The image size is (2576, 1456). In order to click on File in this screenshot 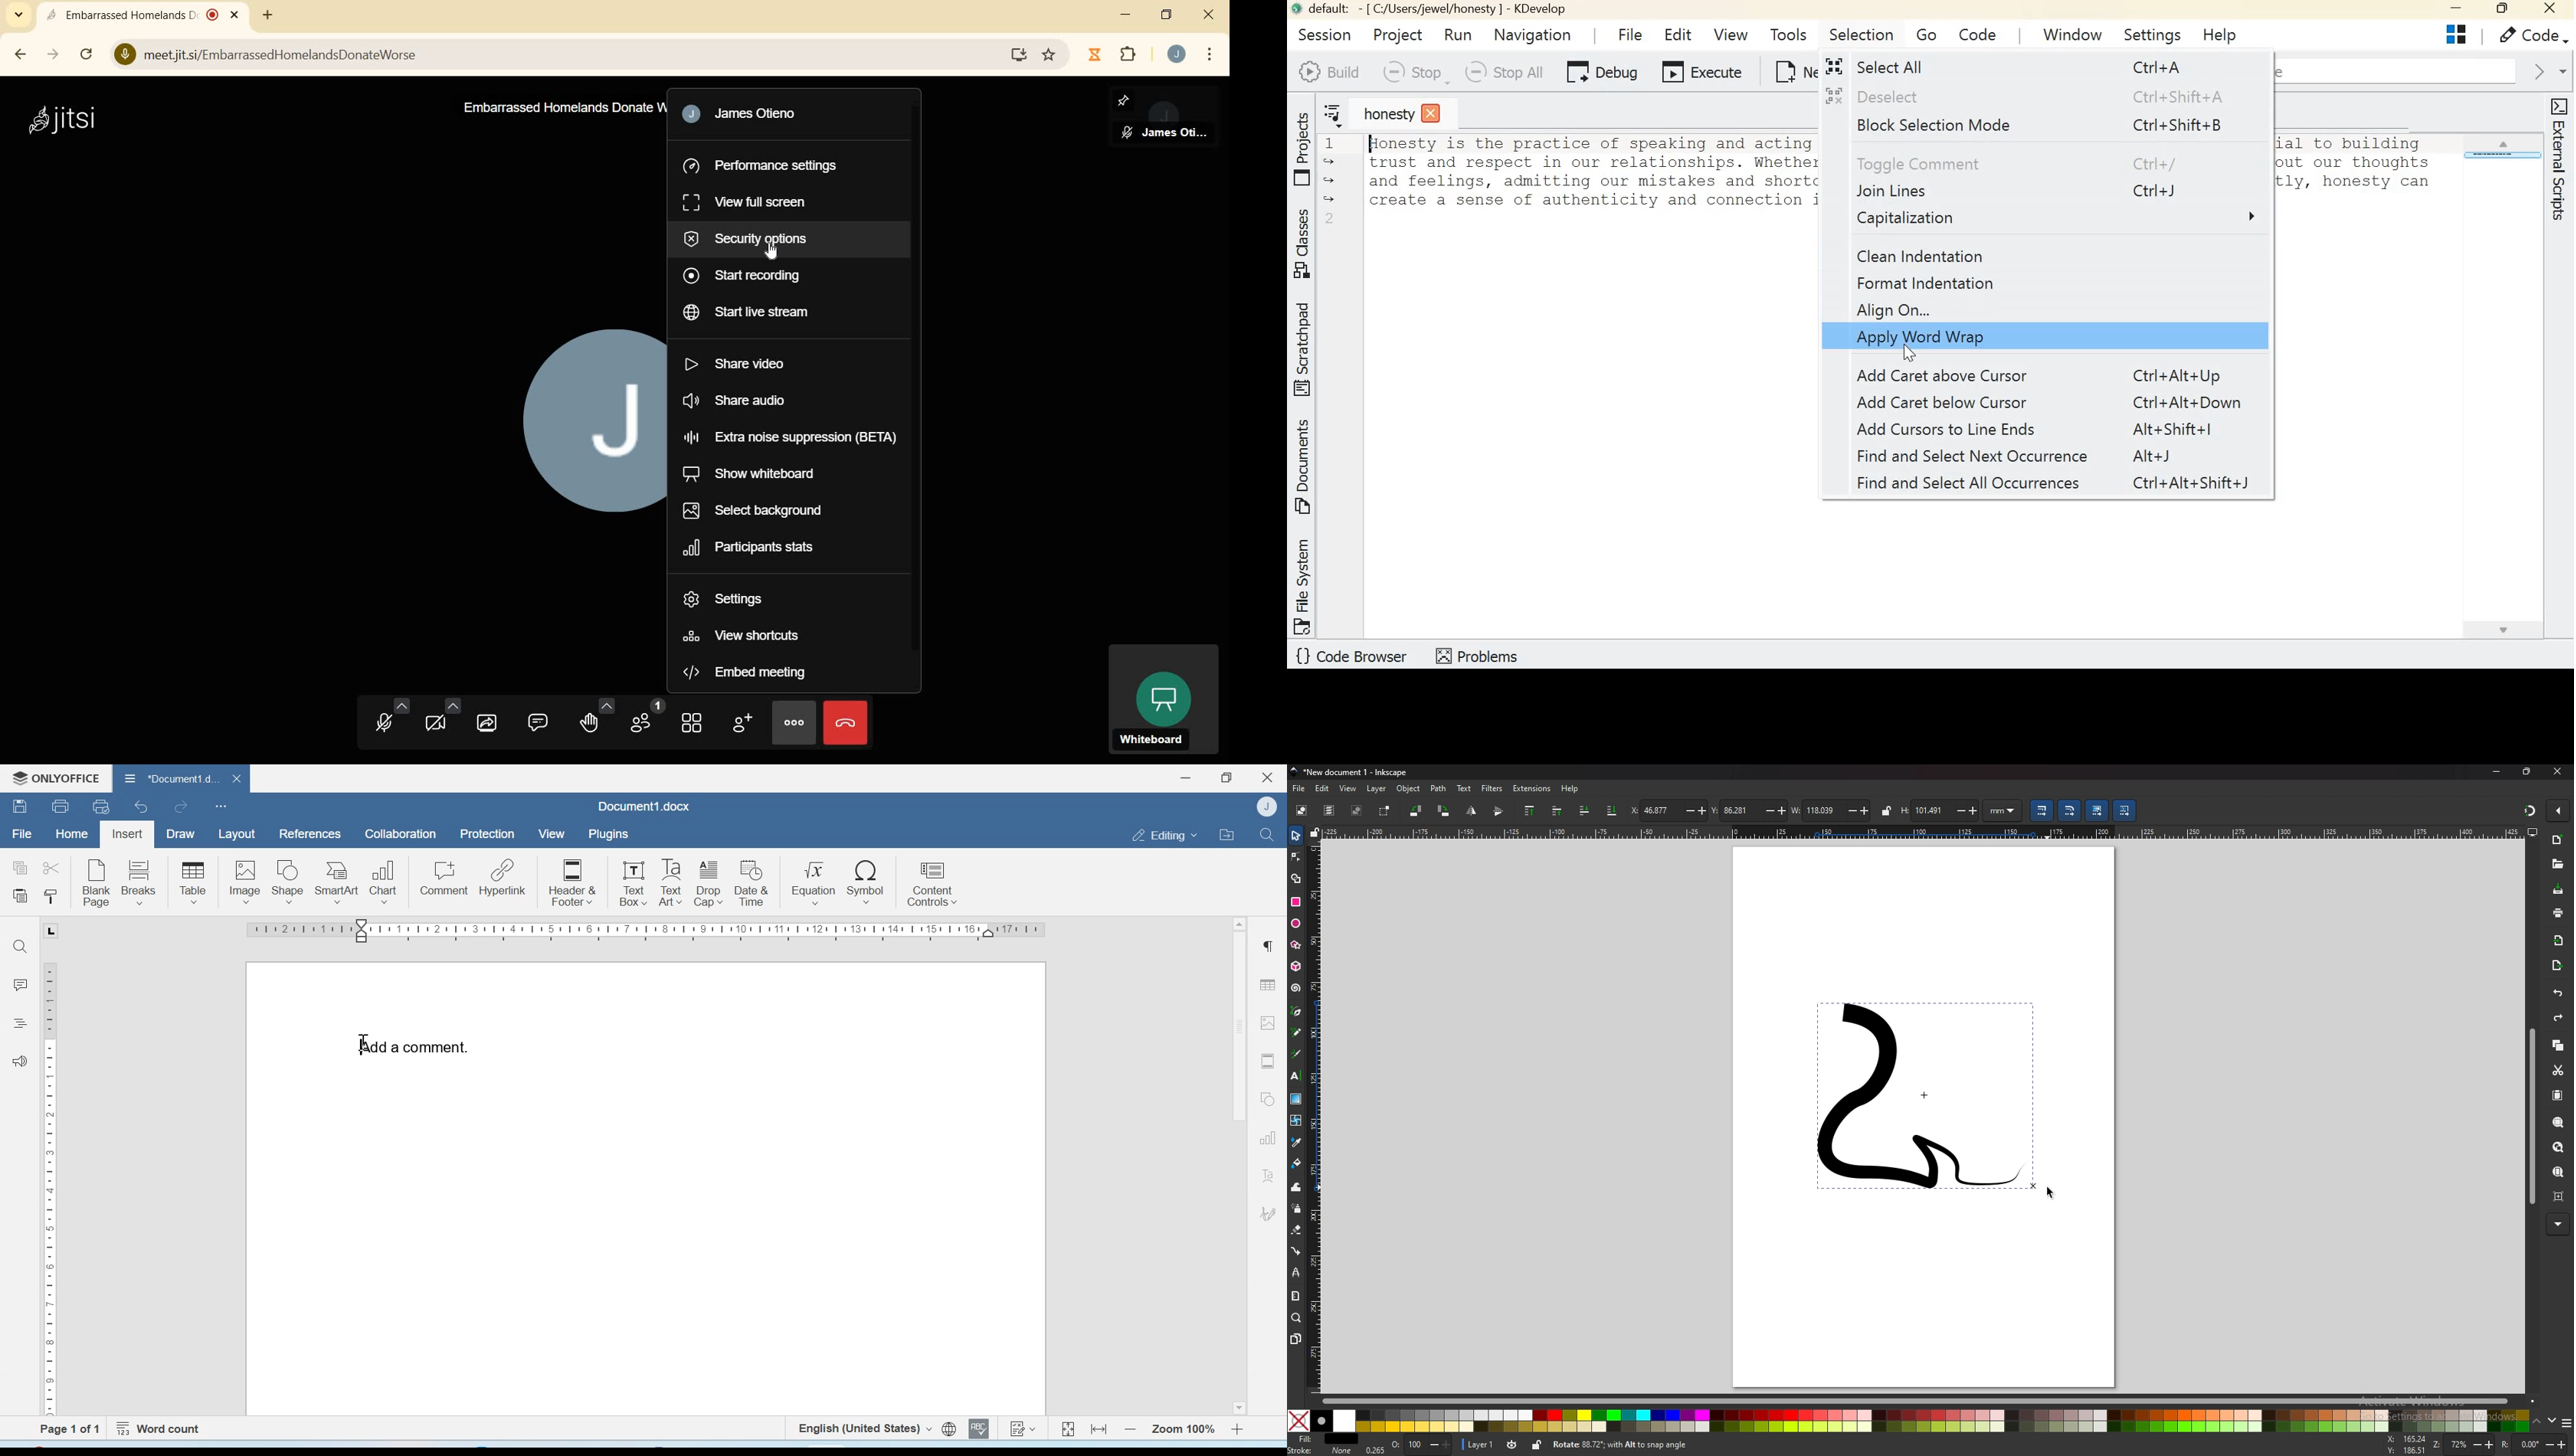, I will do `click(21, 834)`.